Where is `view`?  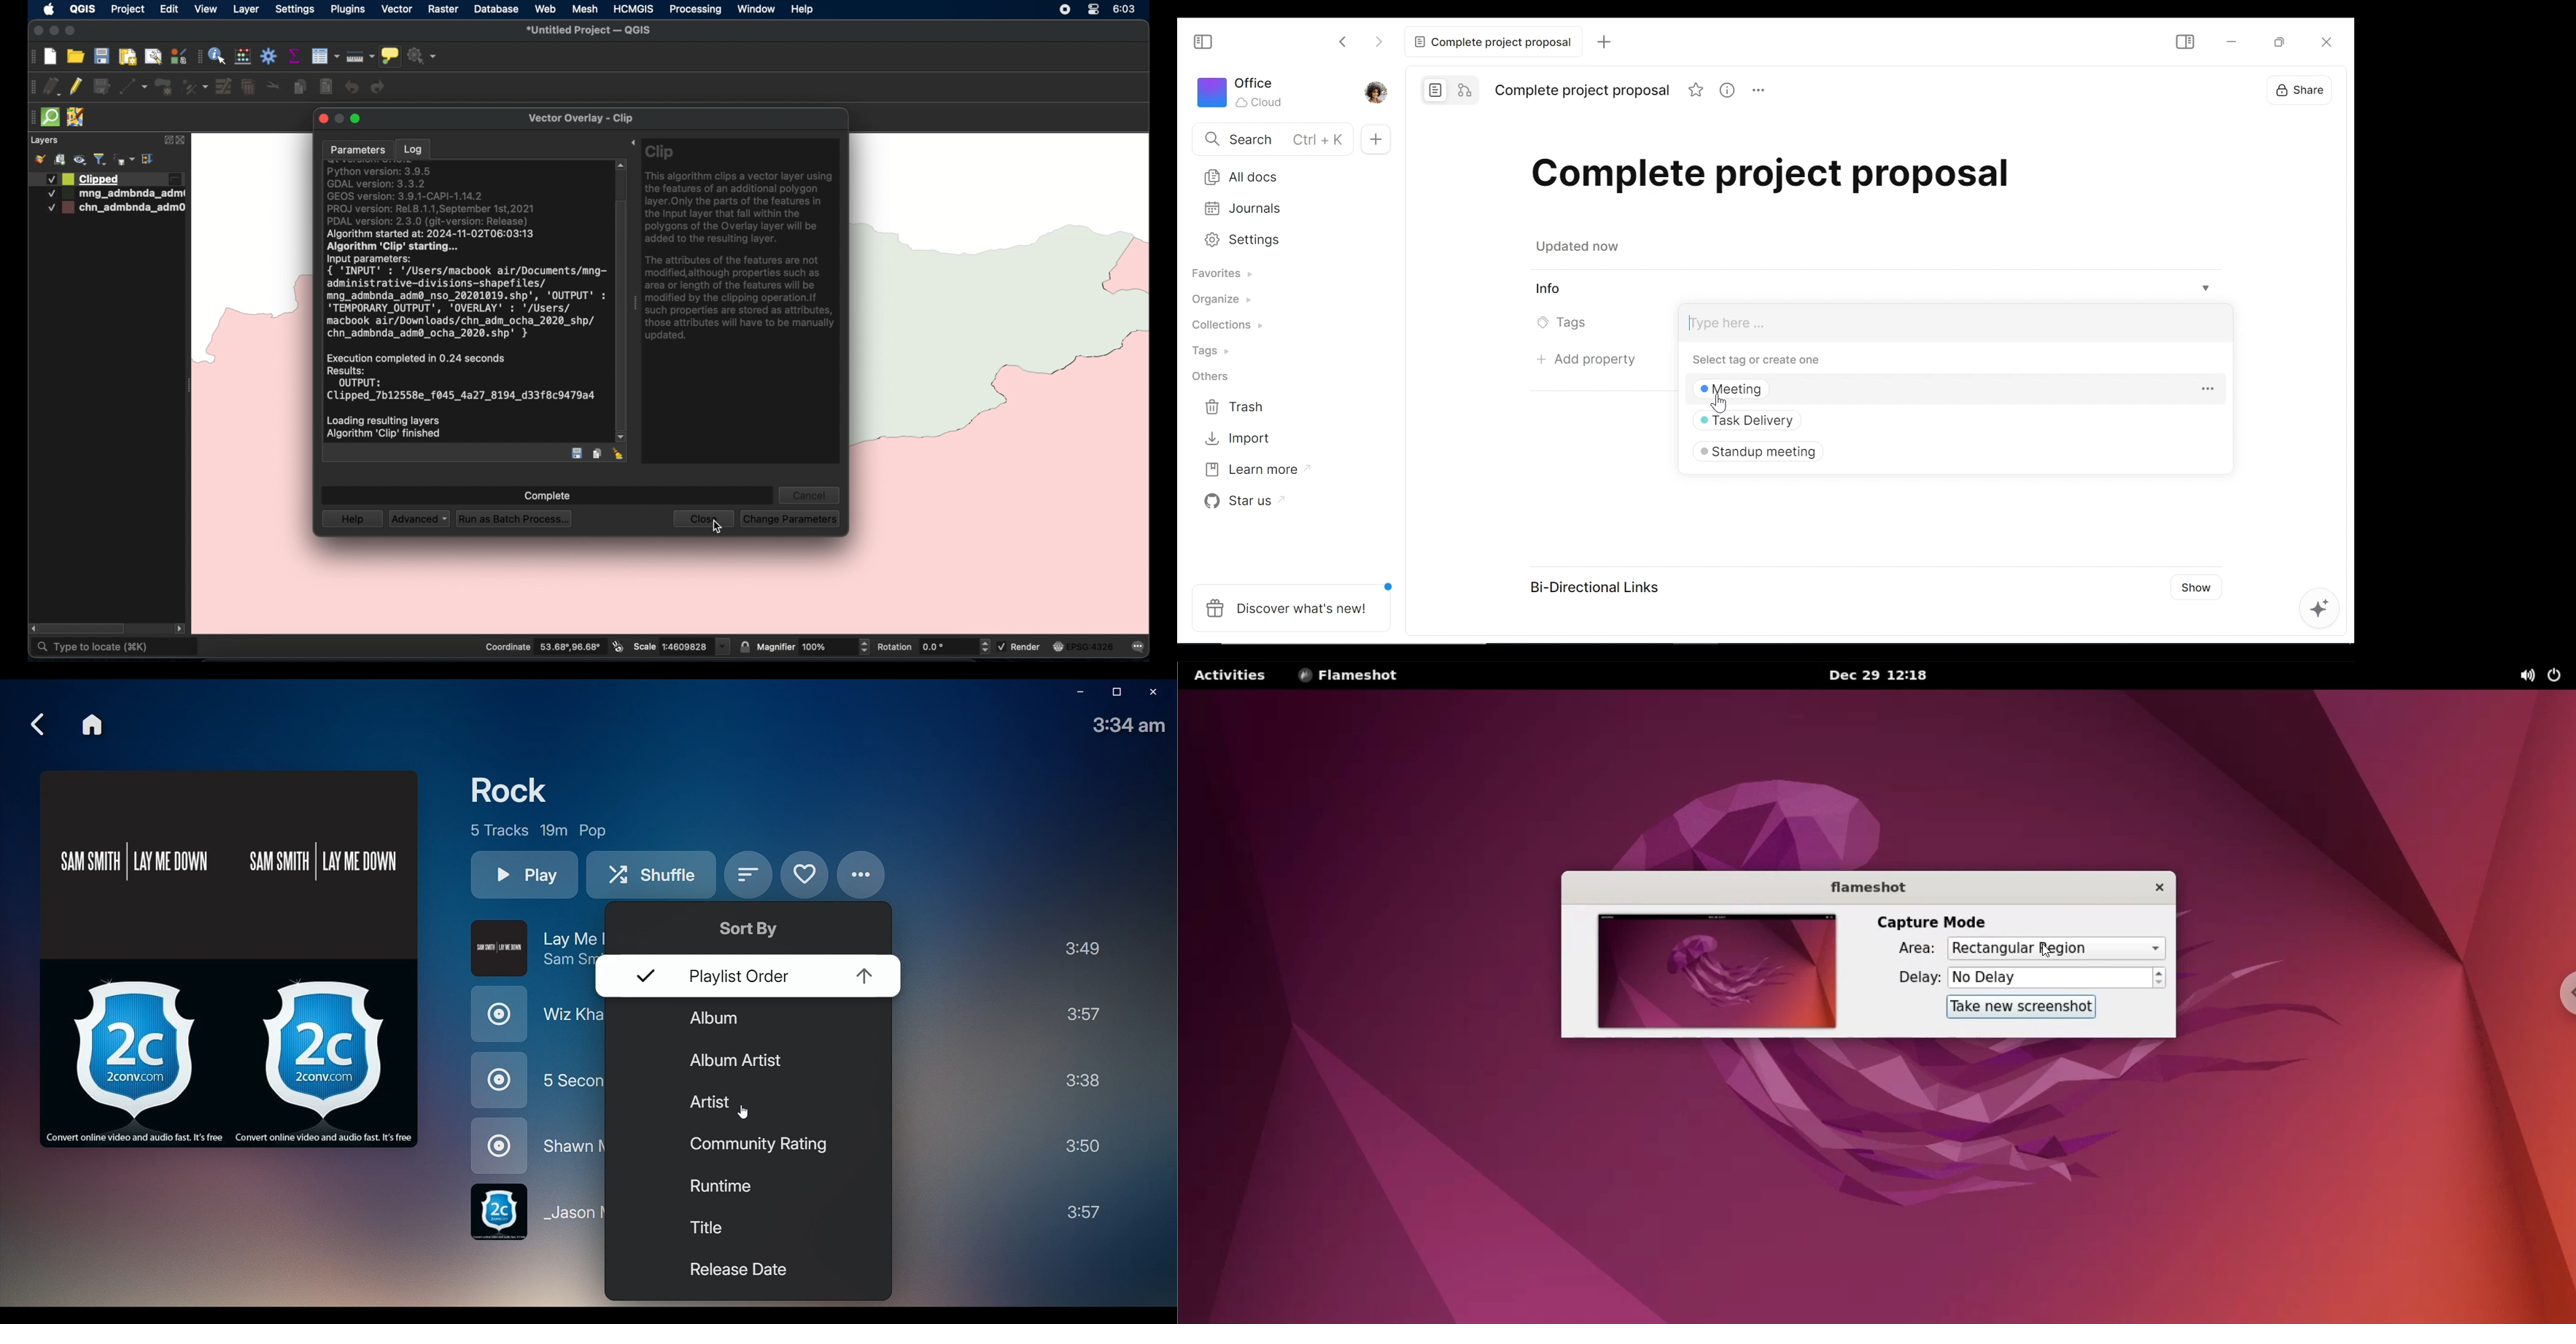
view is located at coordinates (206, 9).